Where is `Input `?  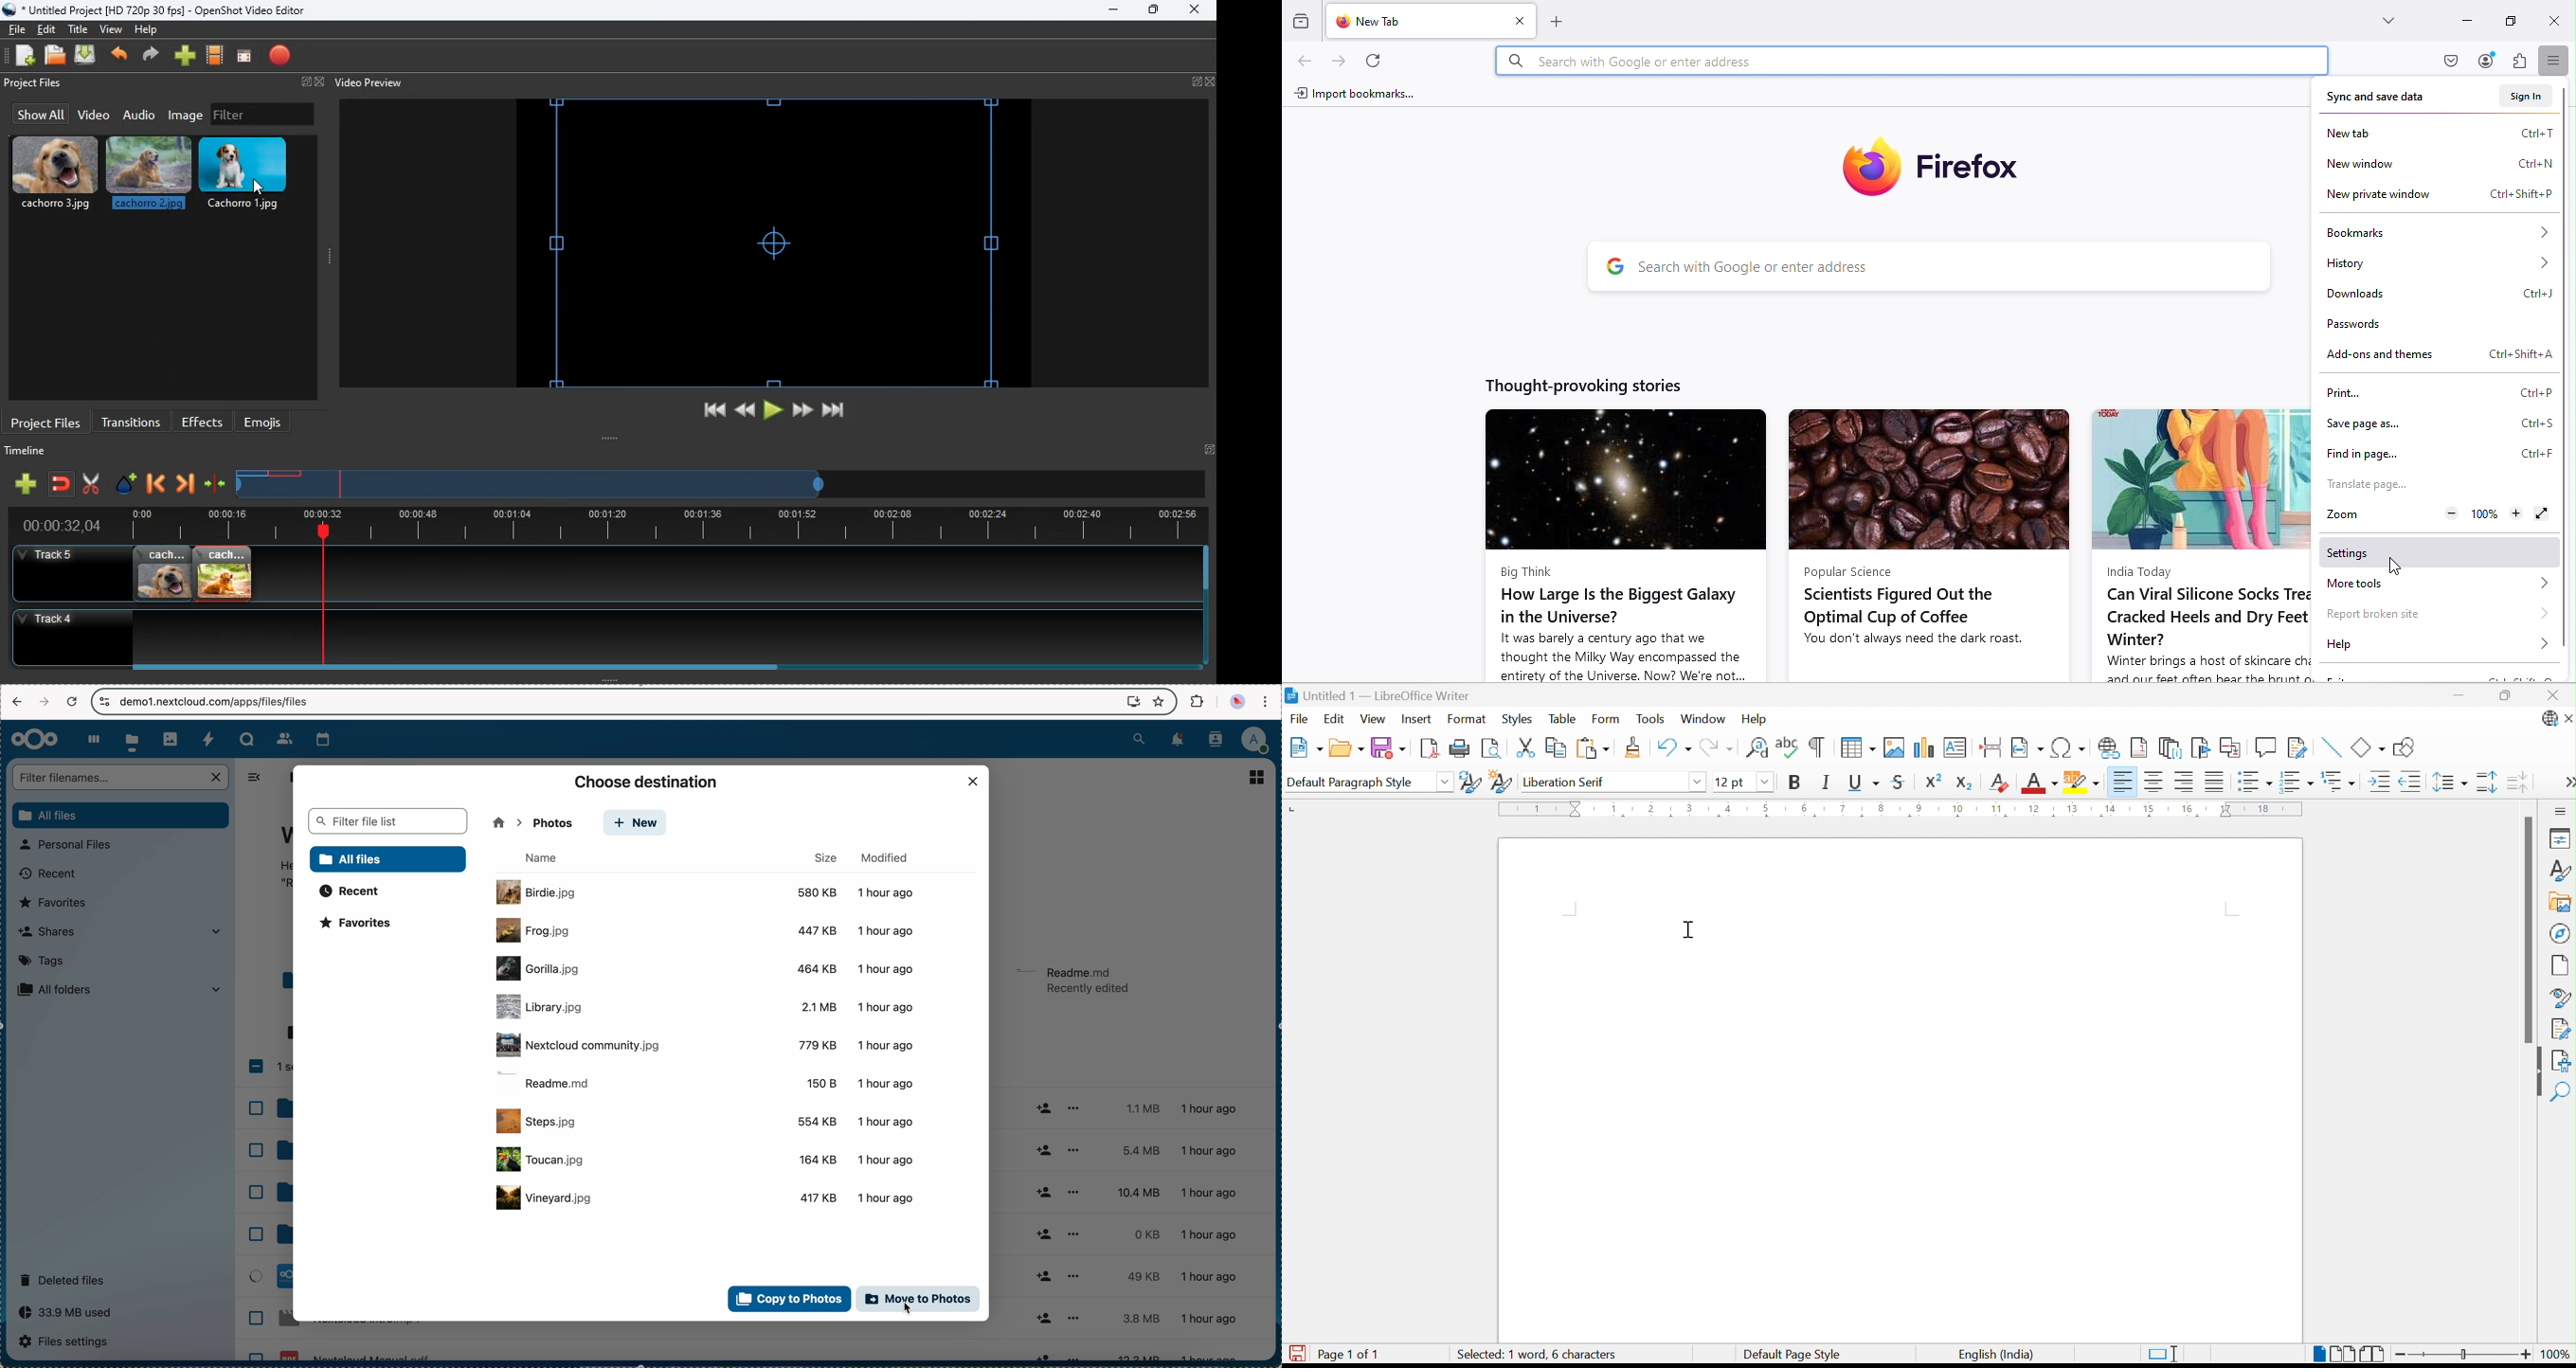
Input  is located at coordinates (2461, 24).